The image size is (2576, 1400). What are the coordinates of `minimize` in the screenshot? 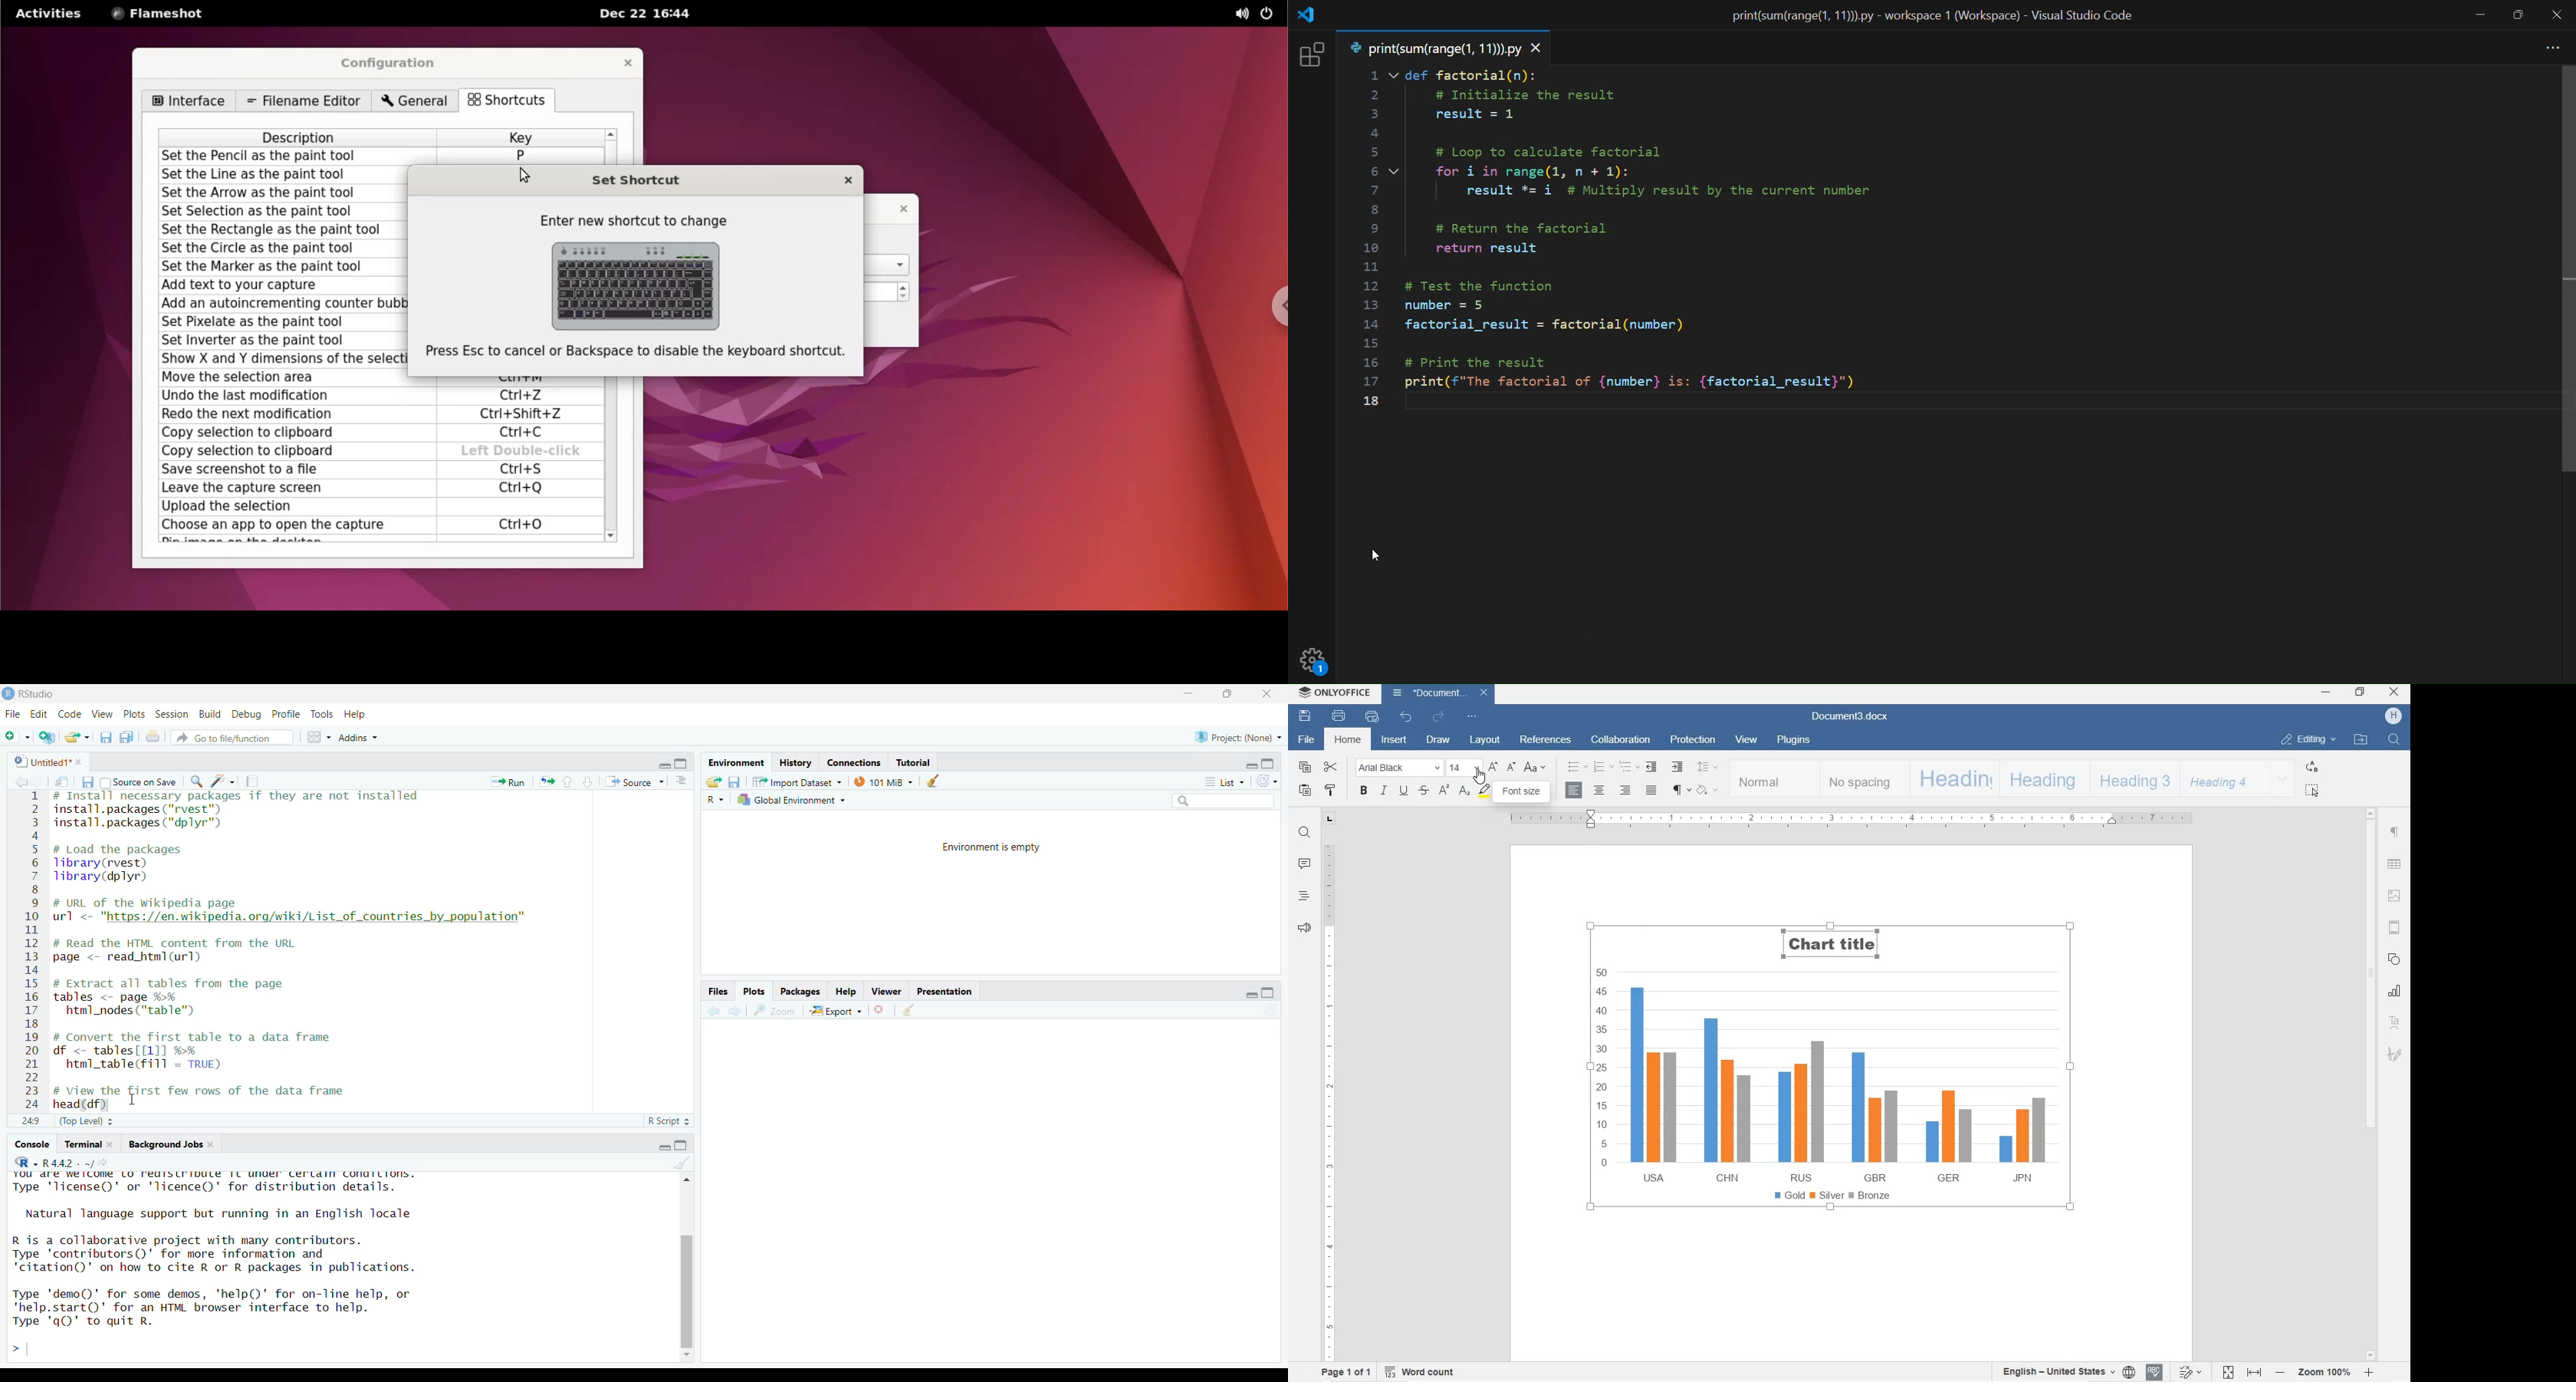 It's located at (1251, 765).